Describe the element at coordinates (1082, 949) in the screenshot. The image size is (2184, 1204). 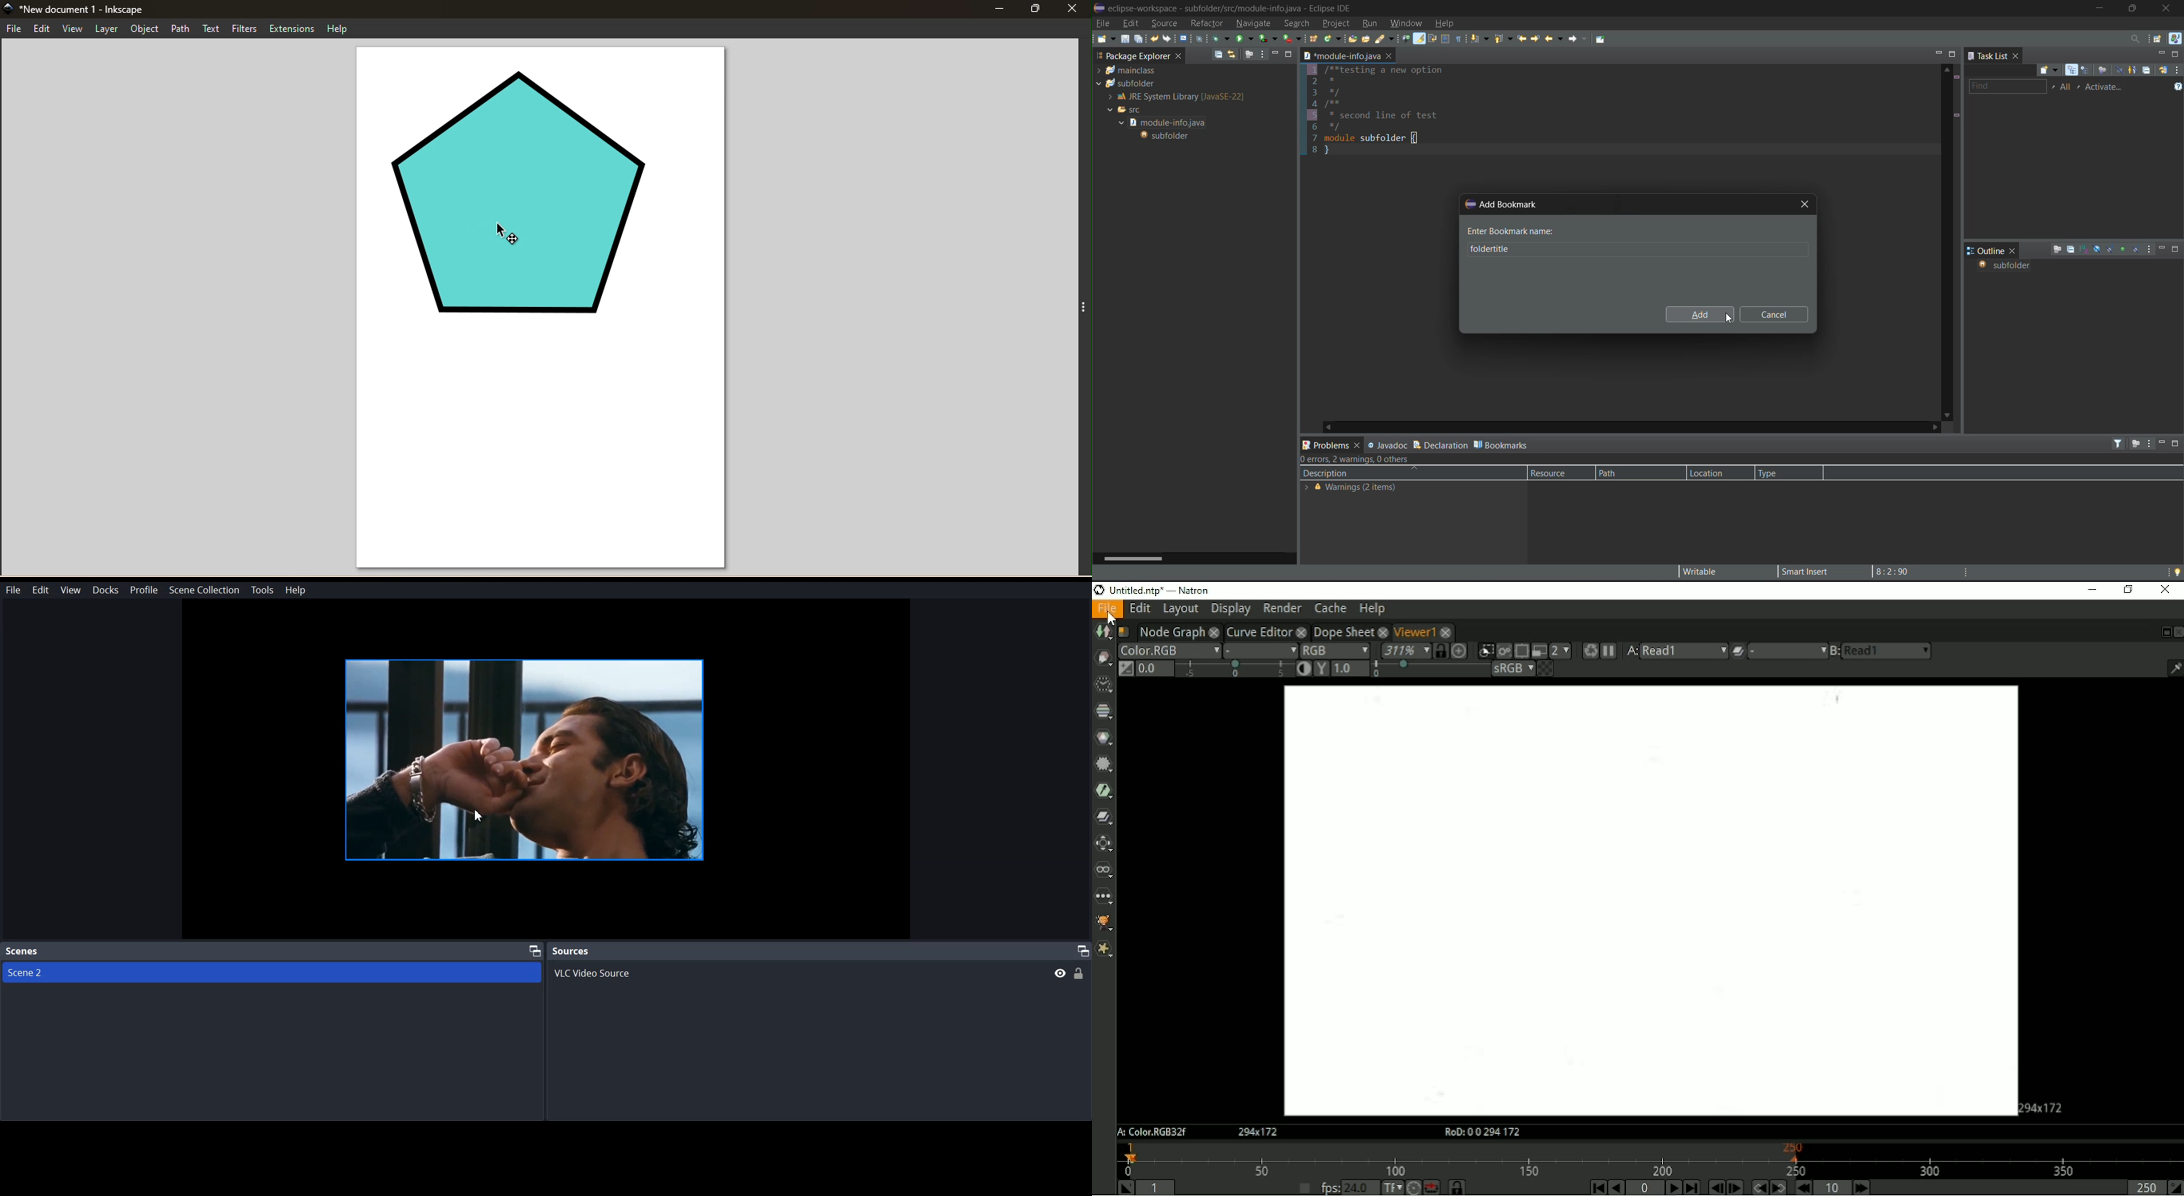
I see `Maximize` at that location.